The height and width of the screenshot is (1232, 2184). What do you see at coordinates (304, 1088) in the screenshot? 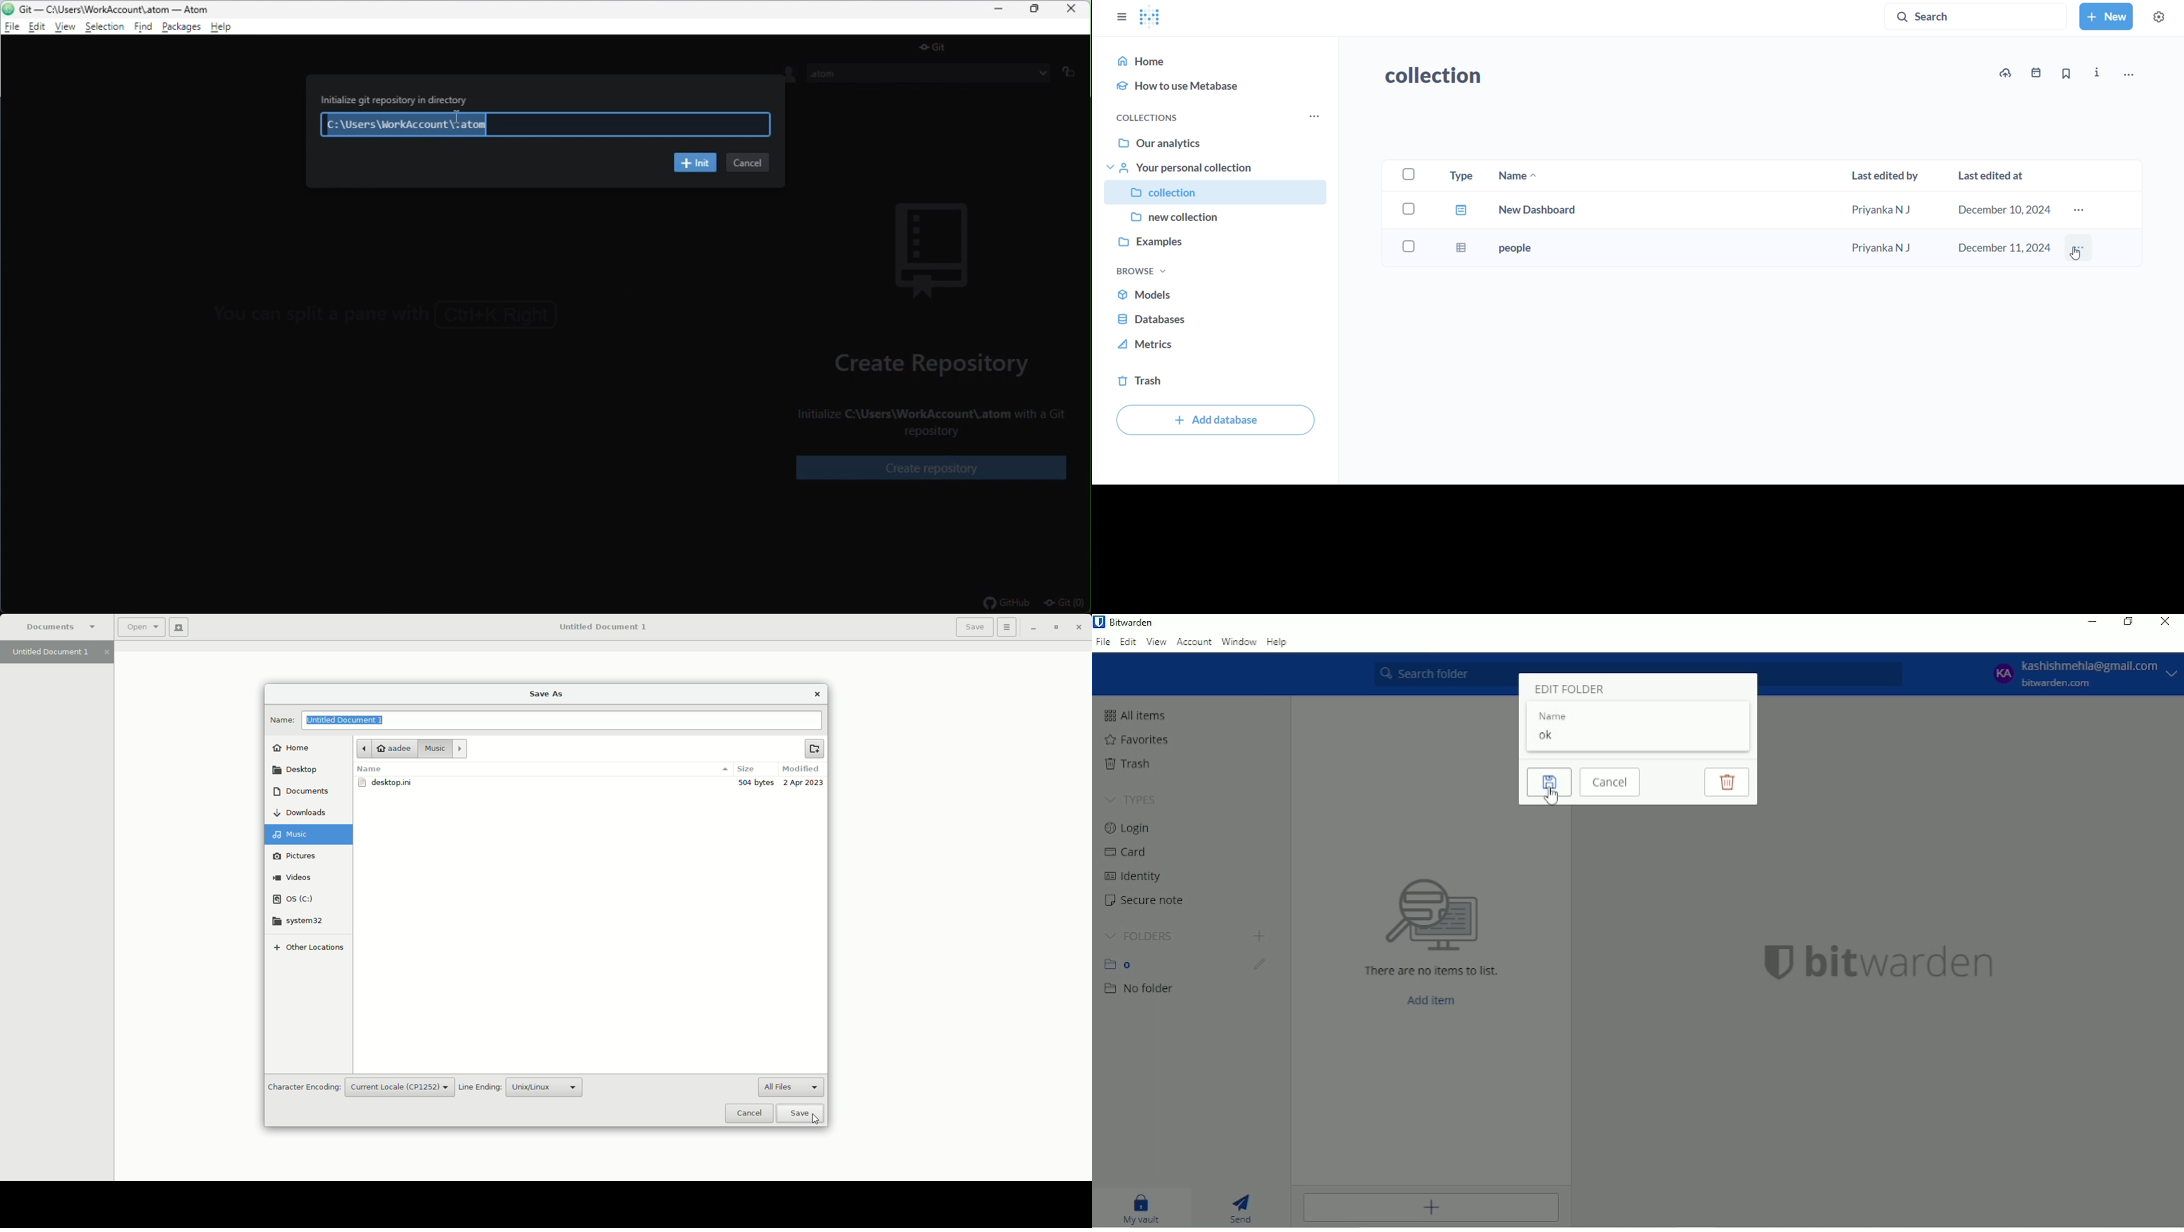
I see `Character Encoding` at bounding box center [304, 1088].